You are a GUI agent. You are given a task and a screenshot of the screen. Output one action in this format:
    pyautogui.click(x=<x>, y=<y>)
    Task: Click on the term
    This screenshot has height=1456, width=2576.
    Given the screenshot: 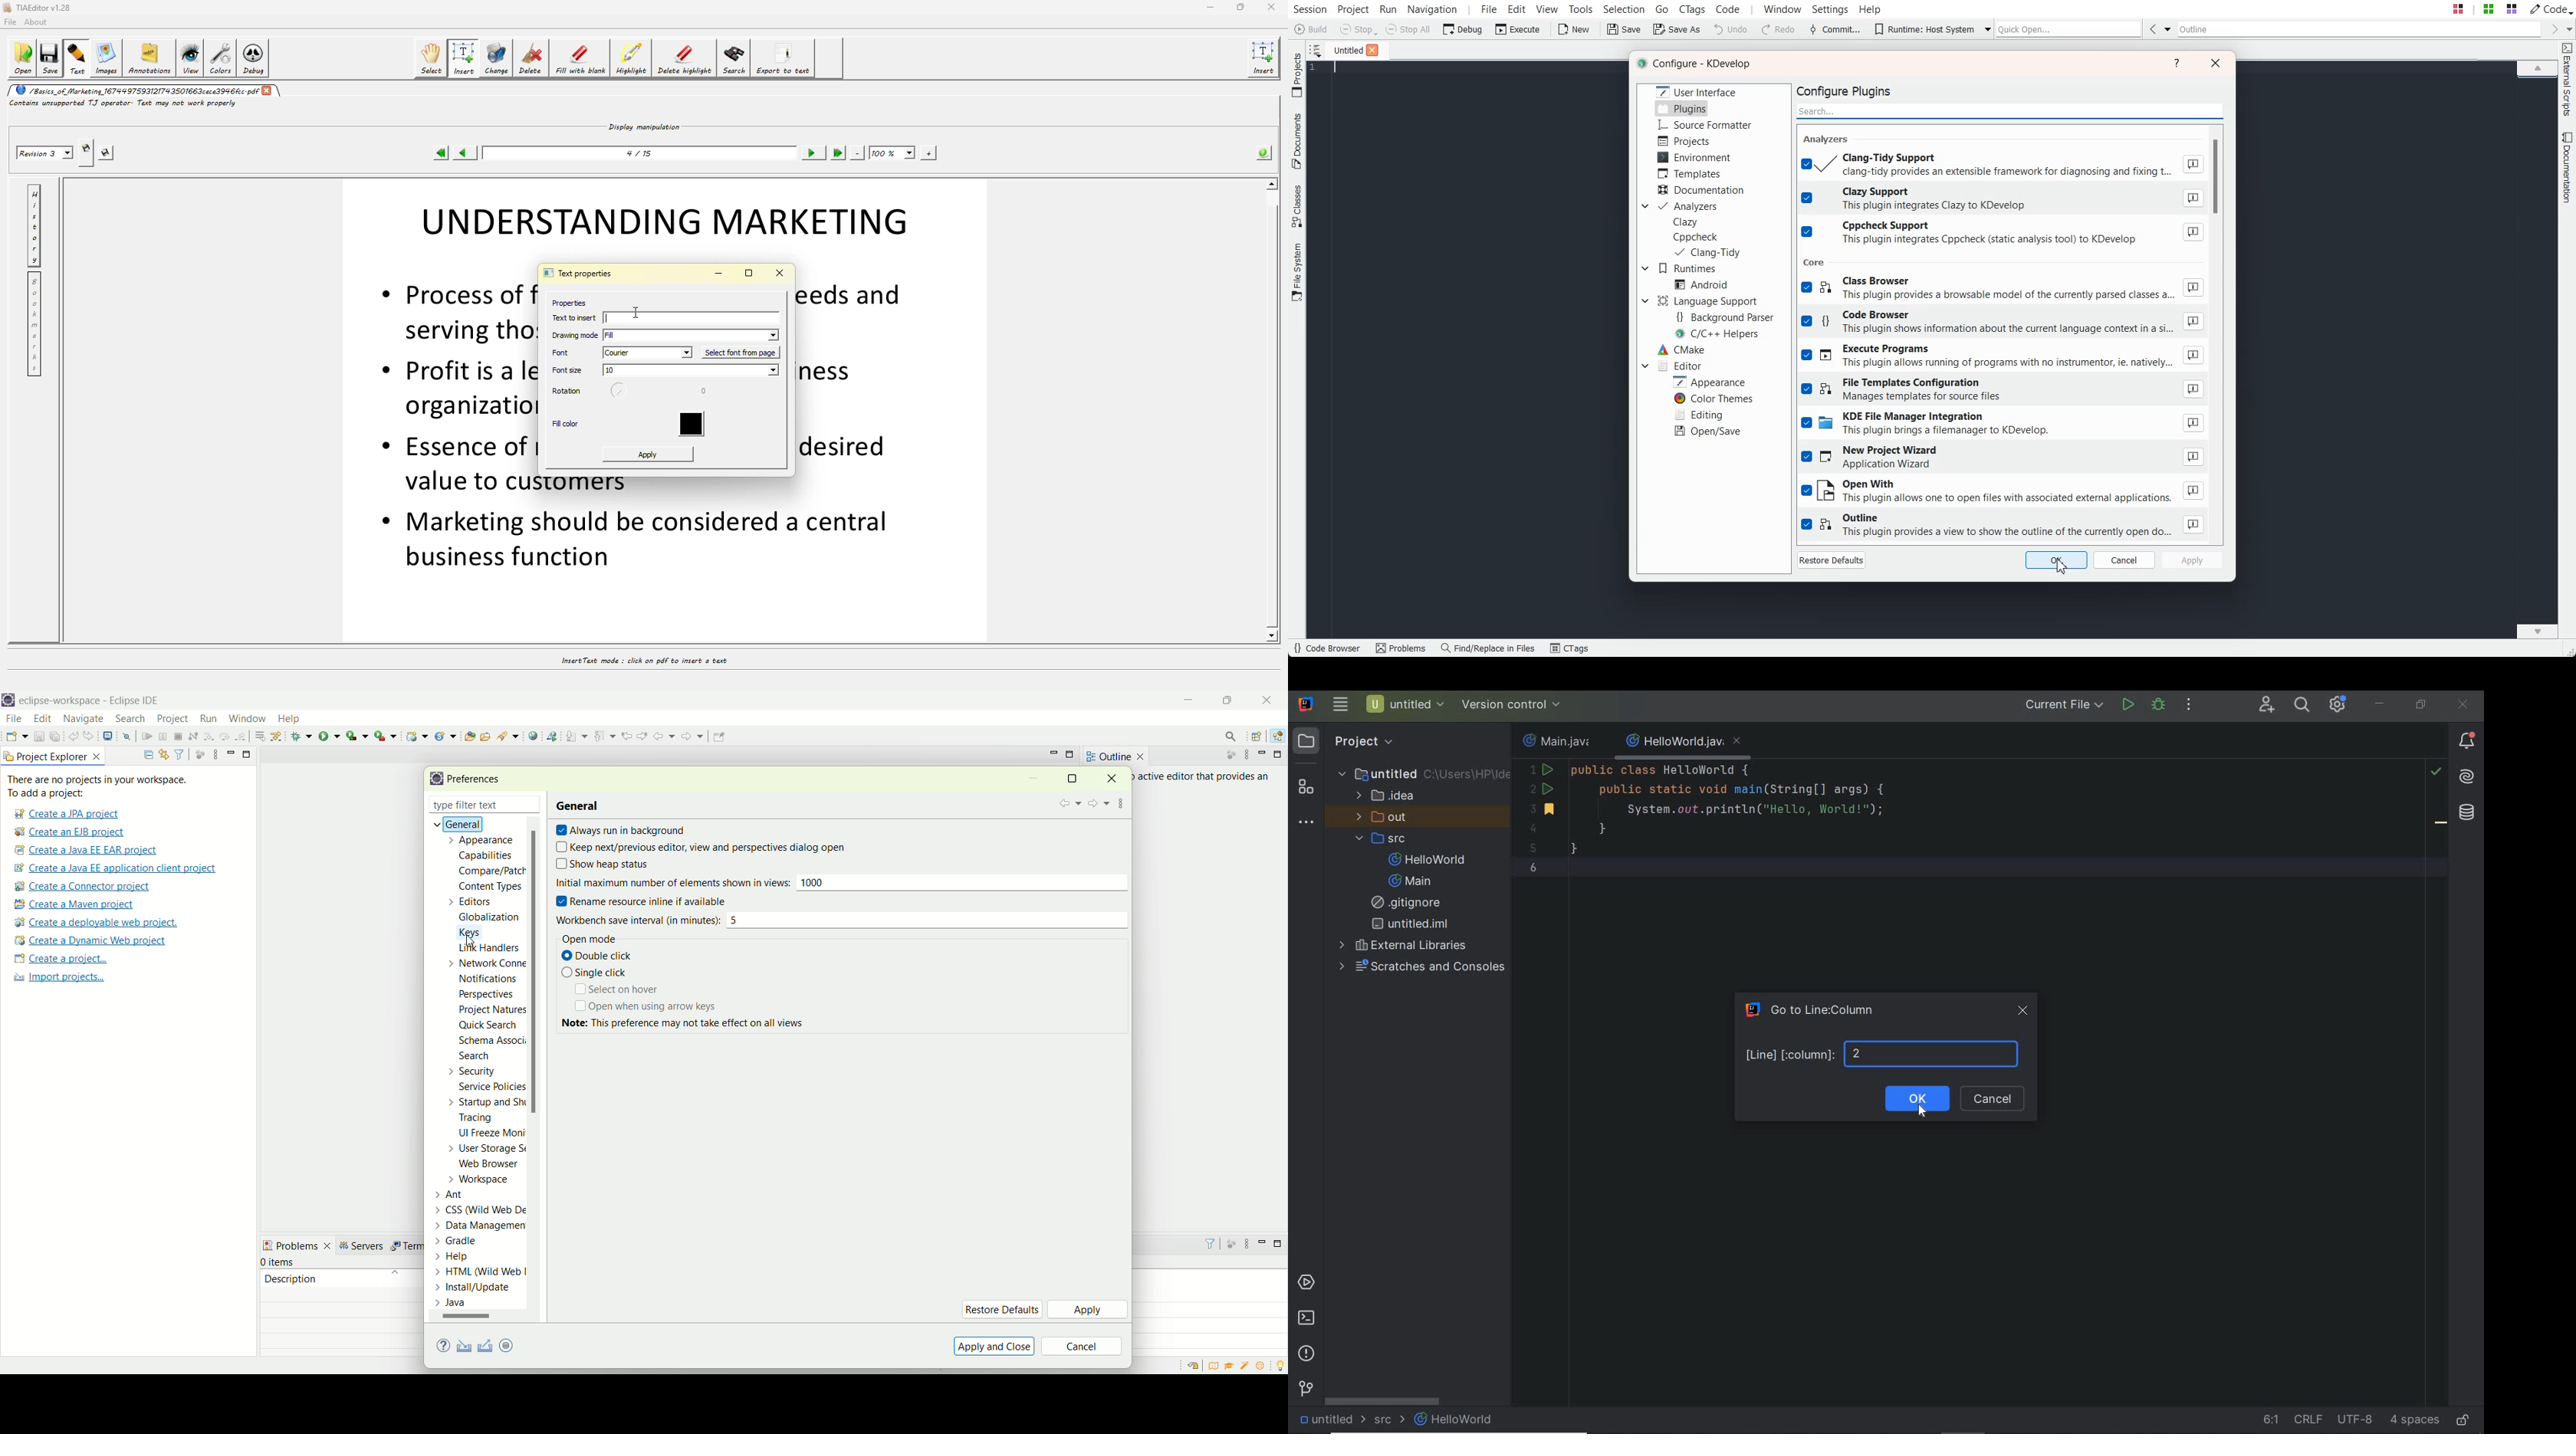 What is the action you would take?
    pyautogui.click(x=406, y=1247)
    